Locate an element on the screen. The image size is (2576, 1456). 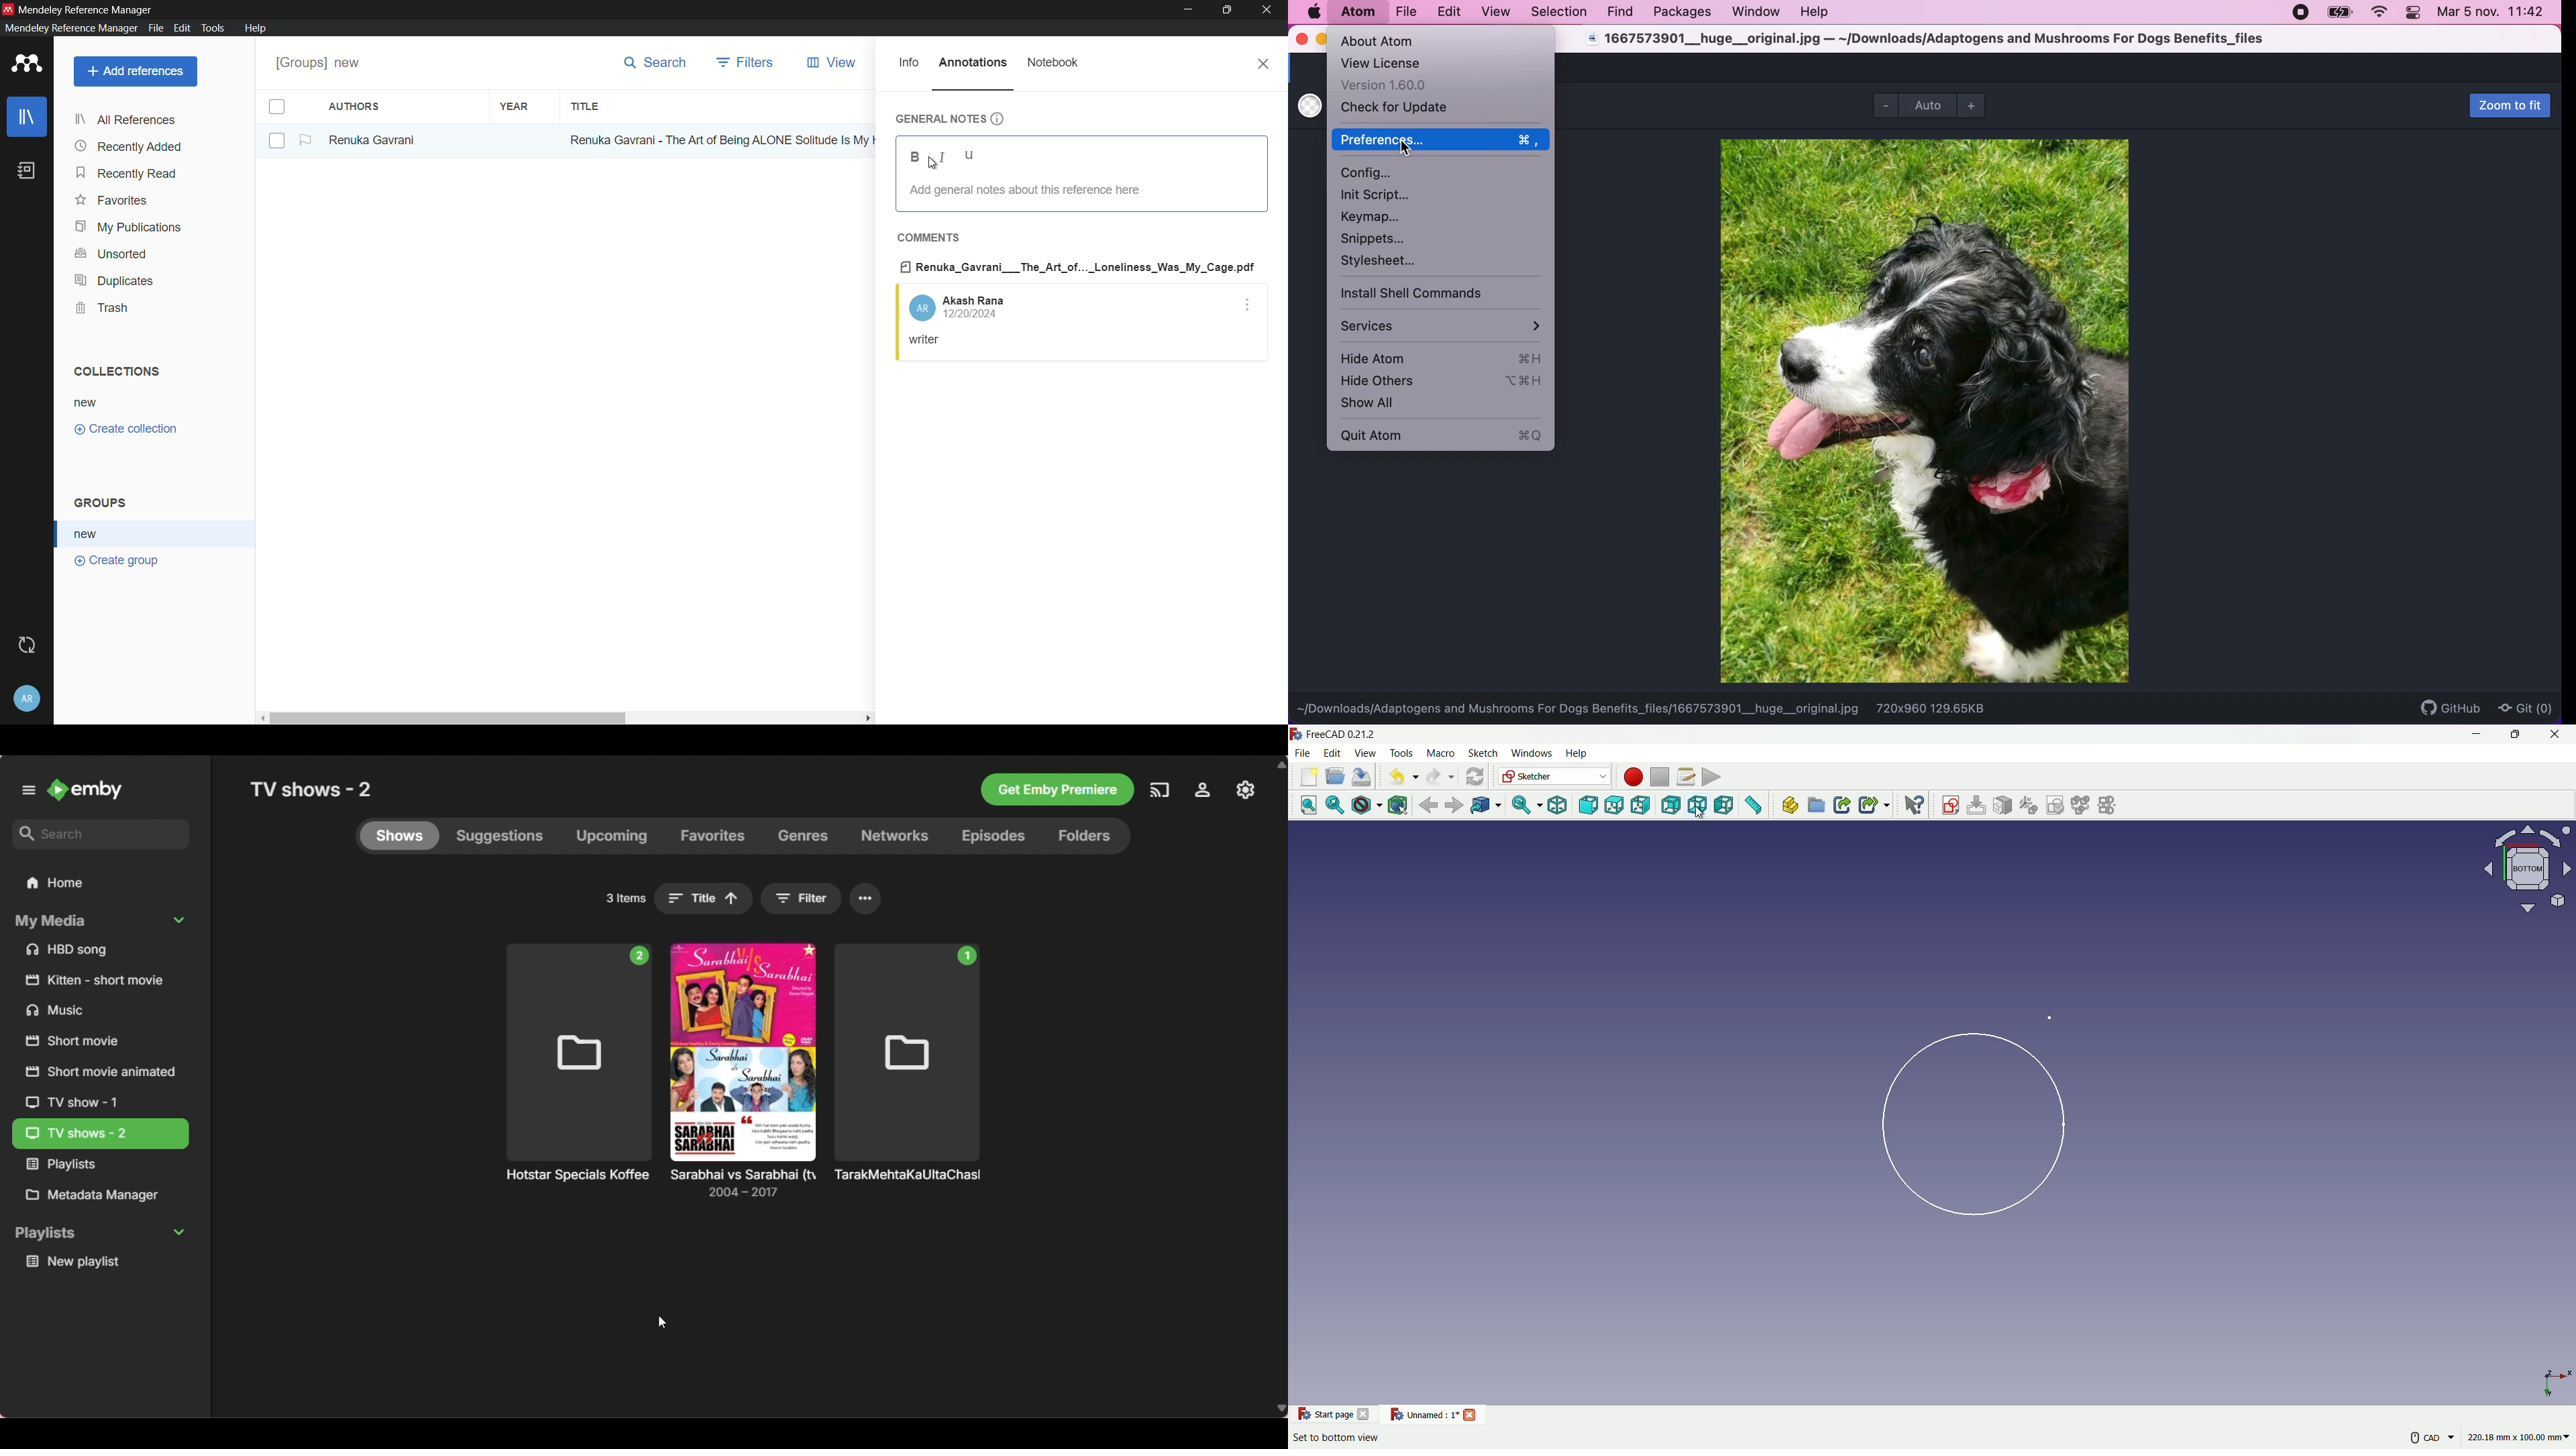
 is located at coordinates (1159, 789).